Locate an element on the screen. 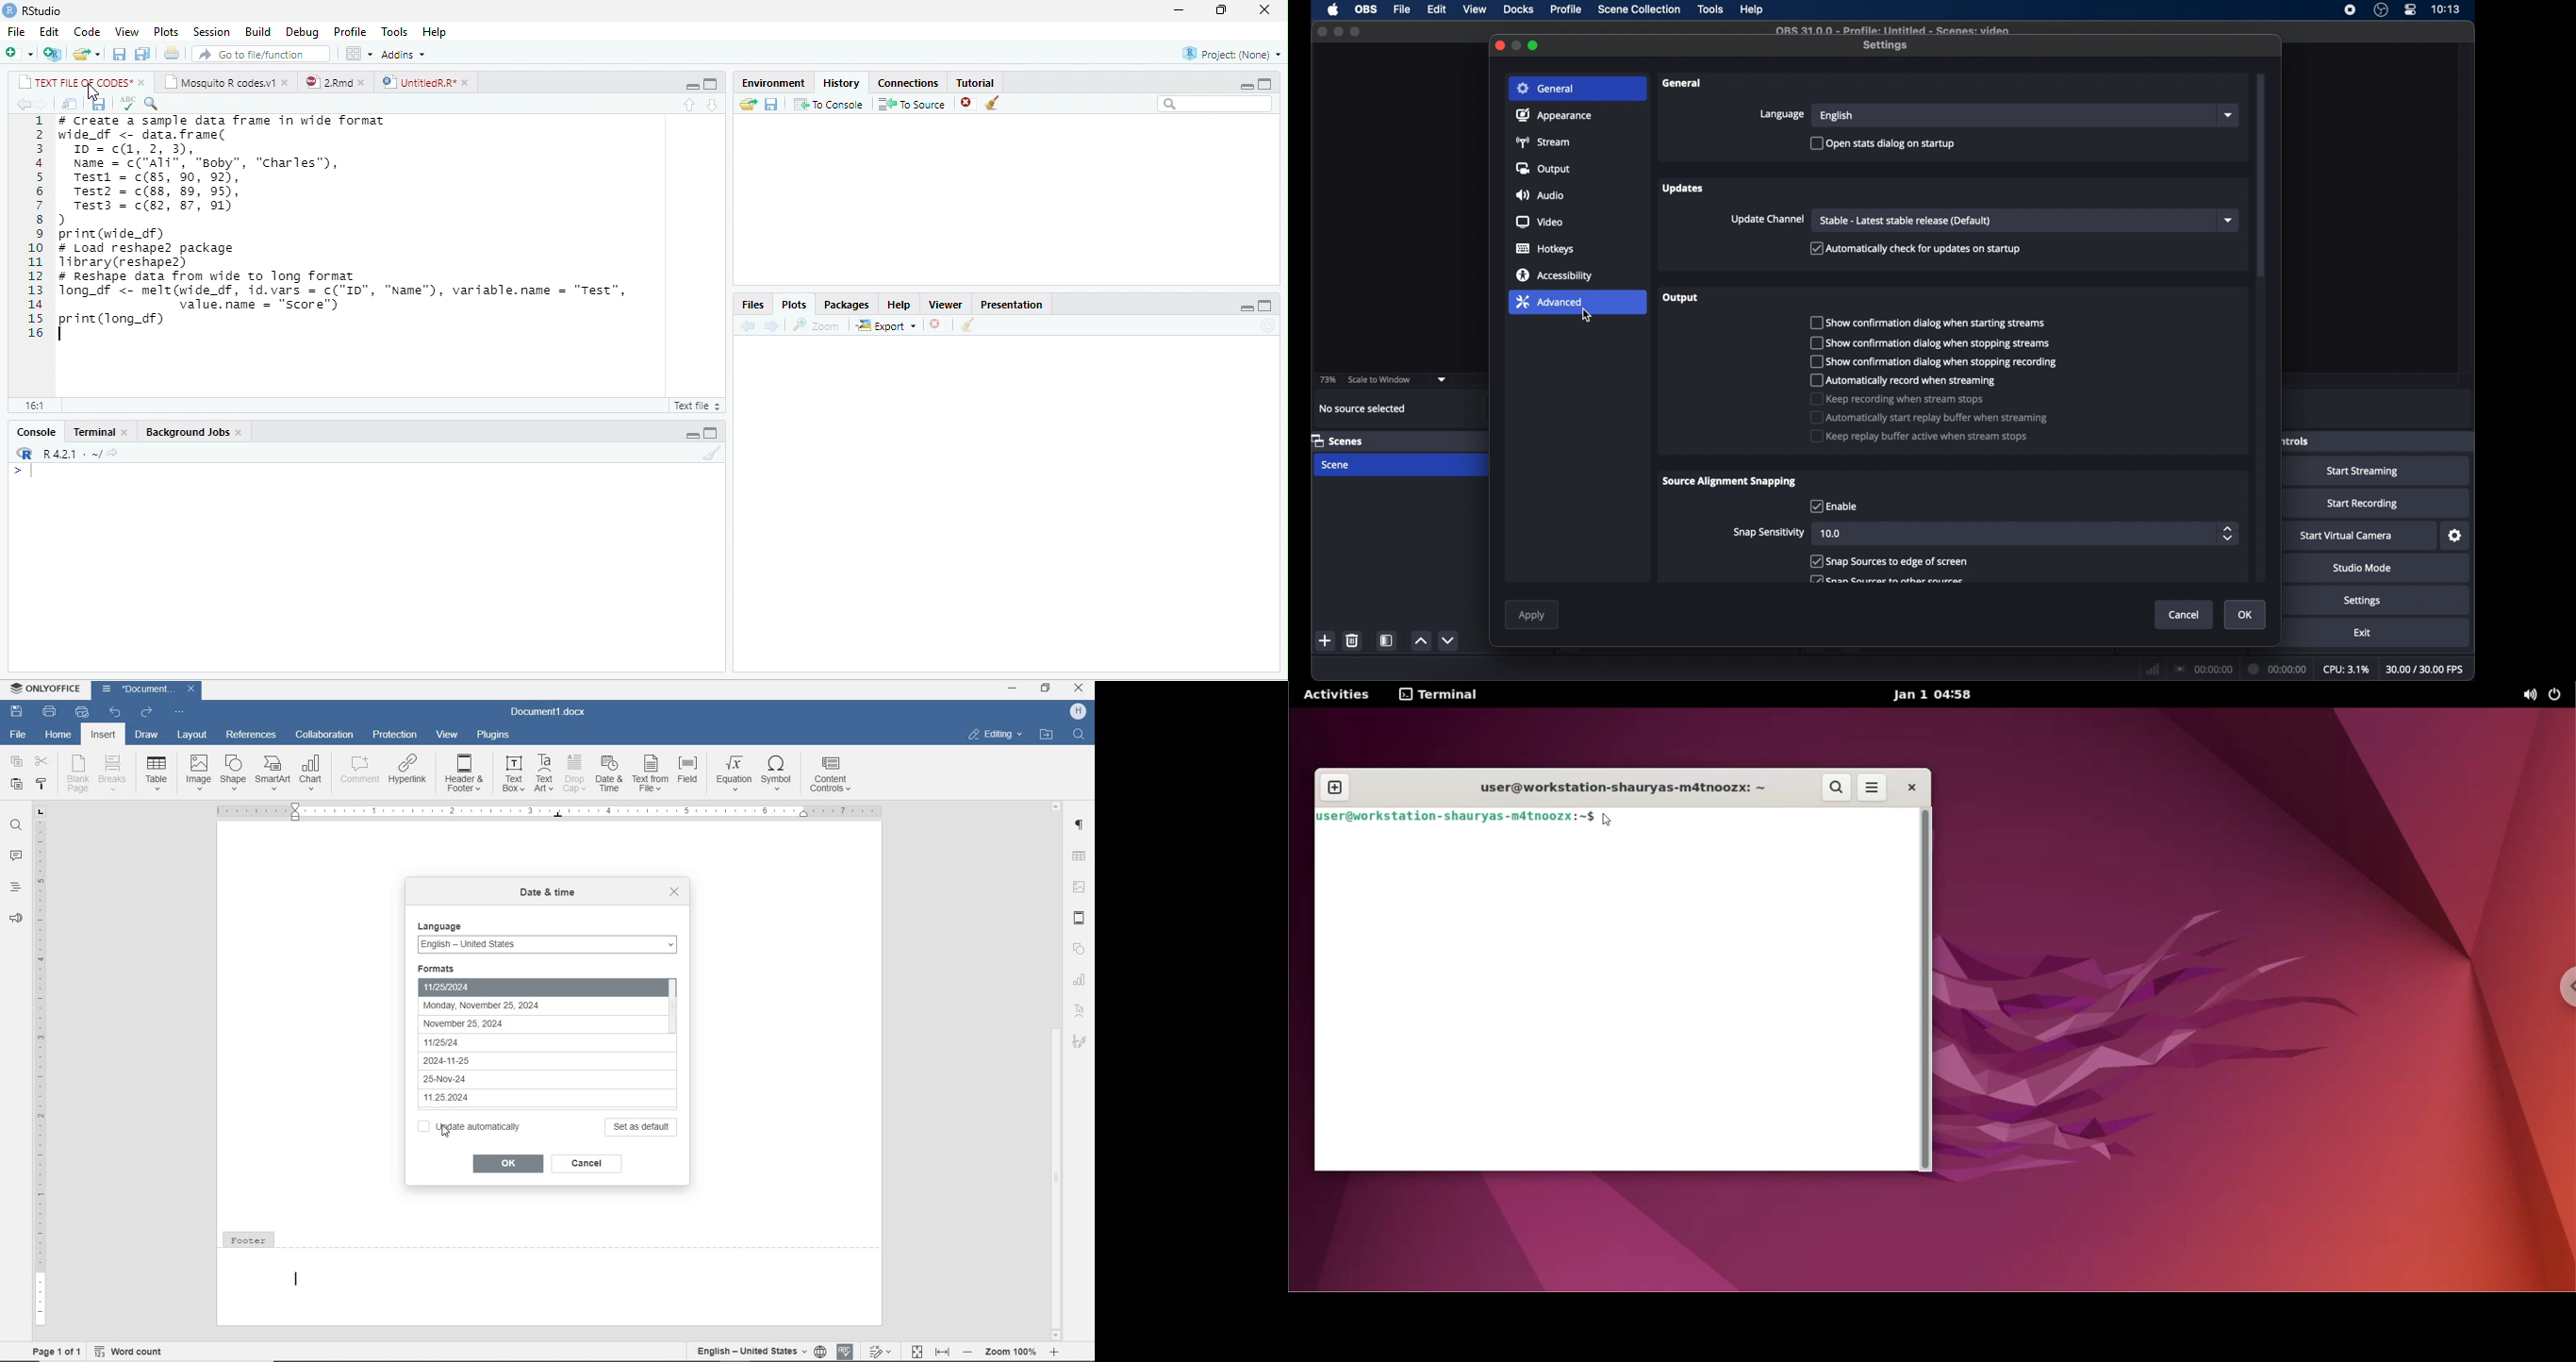 The image size is (2576, 1372). > is located at coordinates (23, 471).